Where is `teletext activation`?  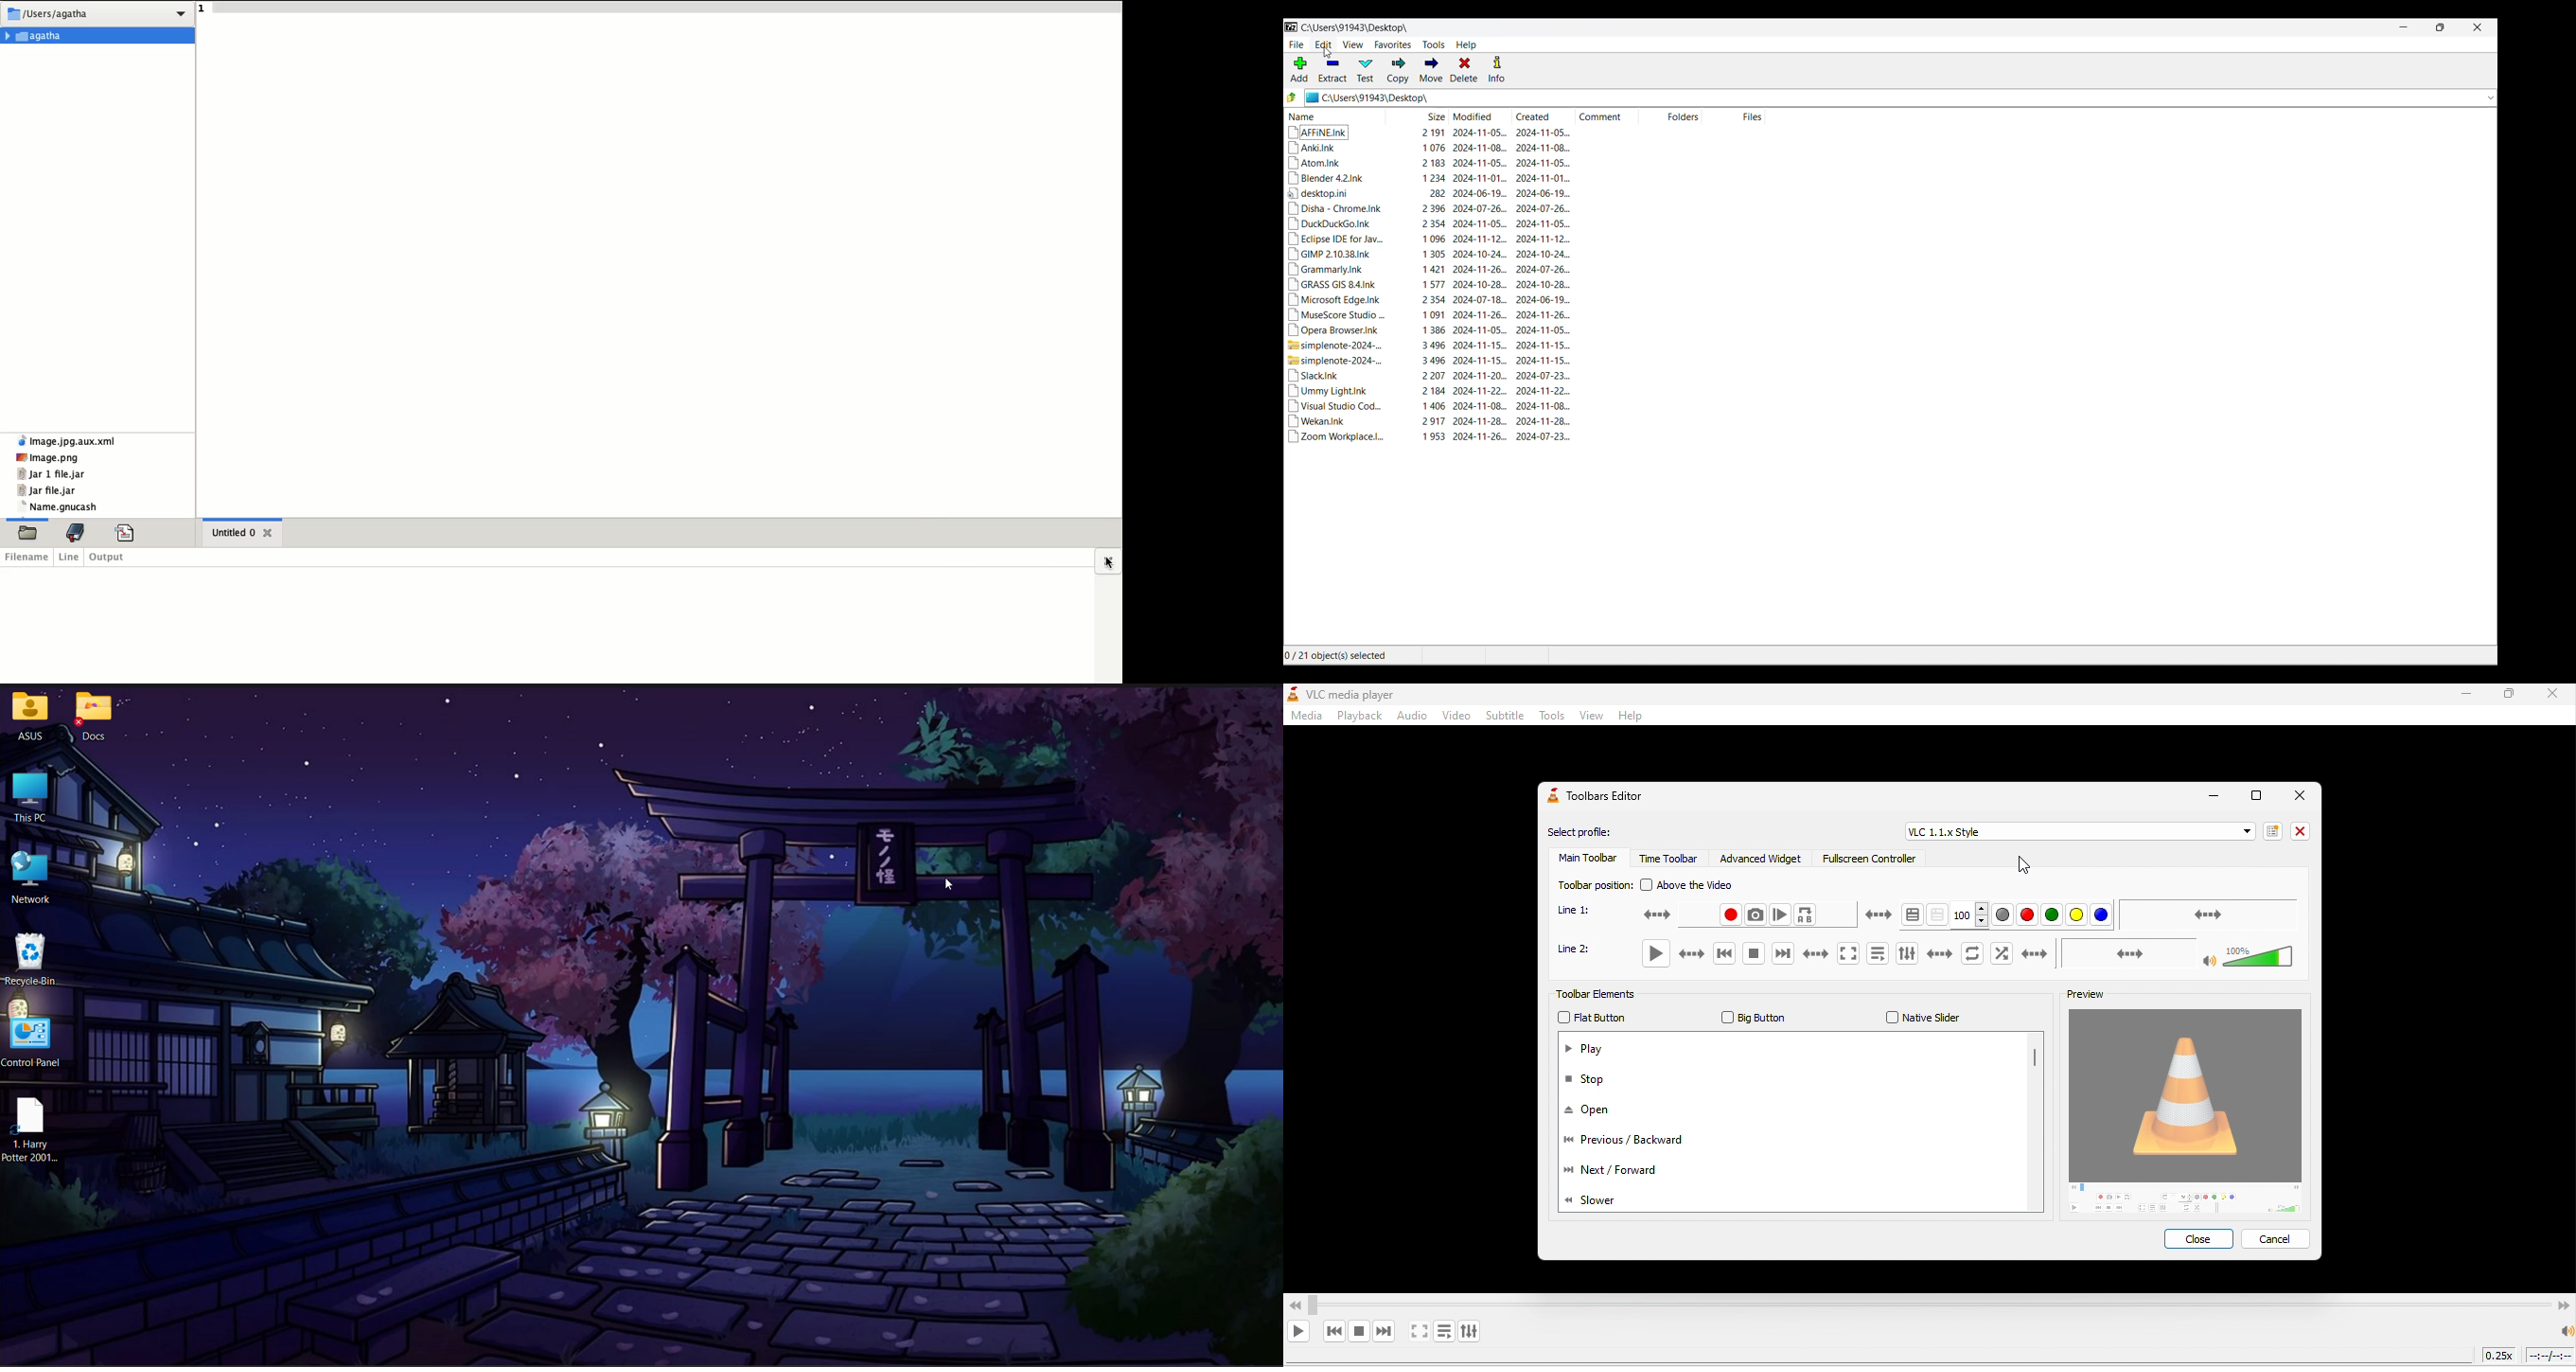
teletext activation is located at coordinates (1889, 915).